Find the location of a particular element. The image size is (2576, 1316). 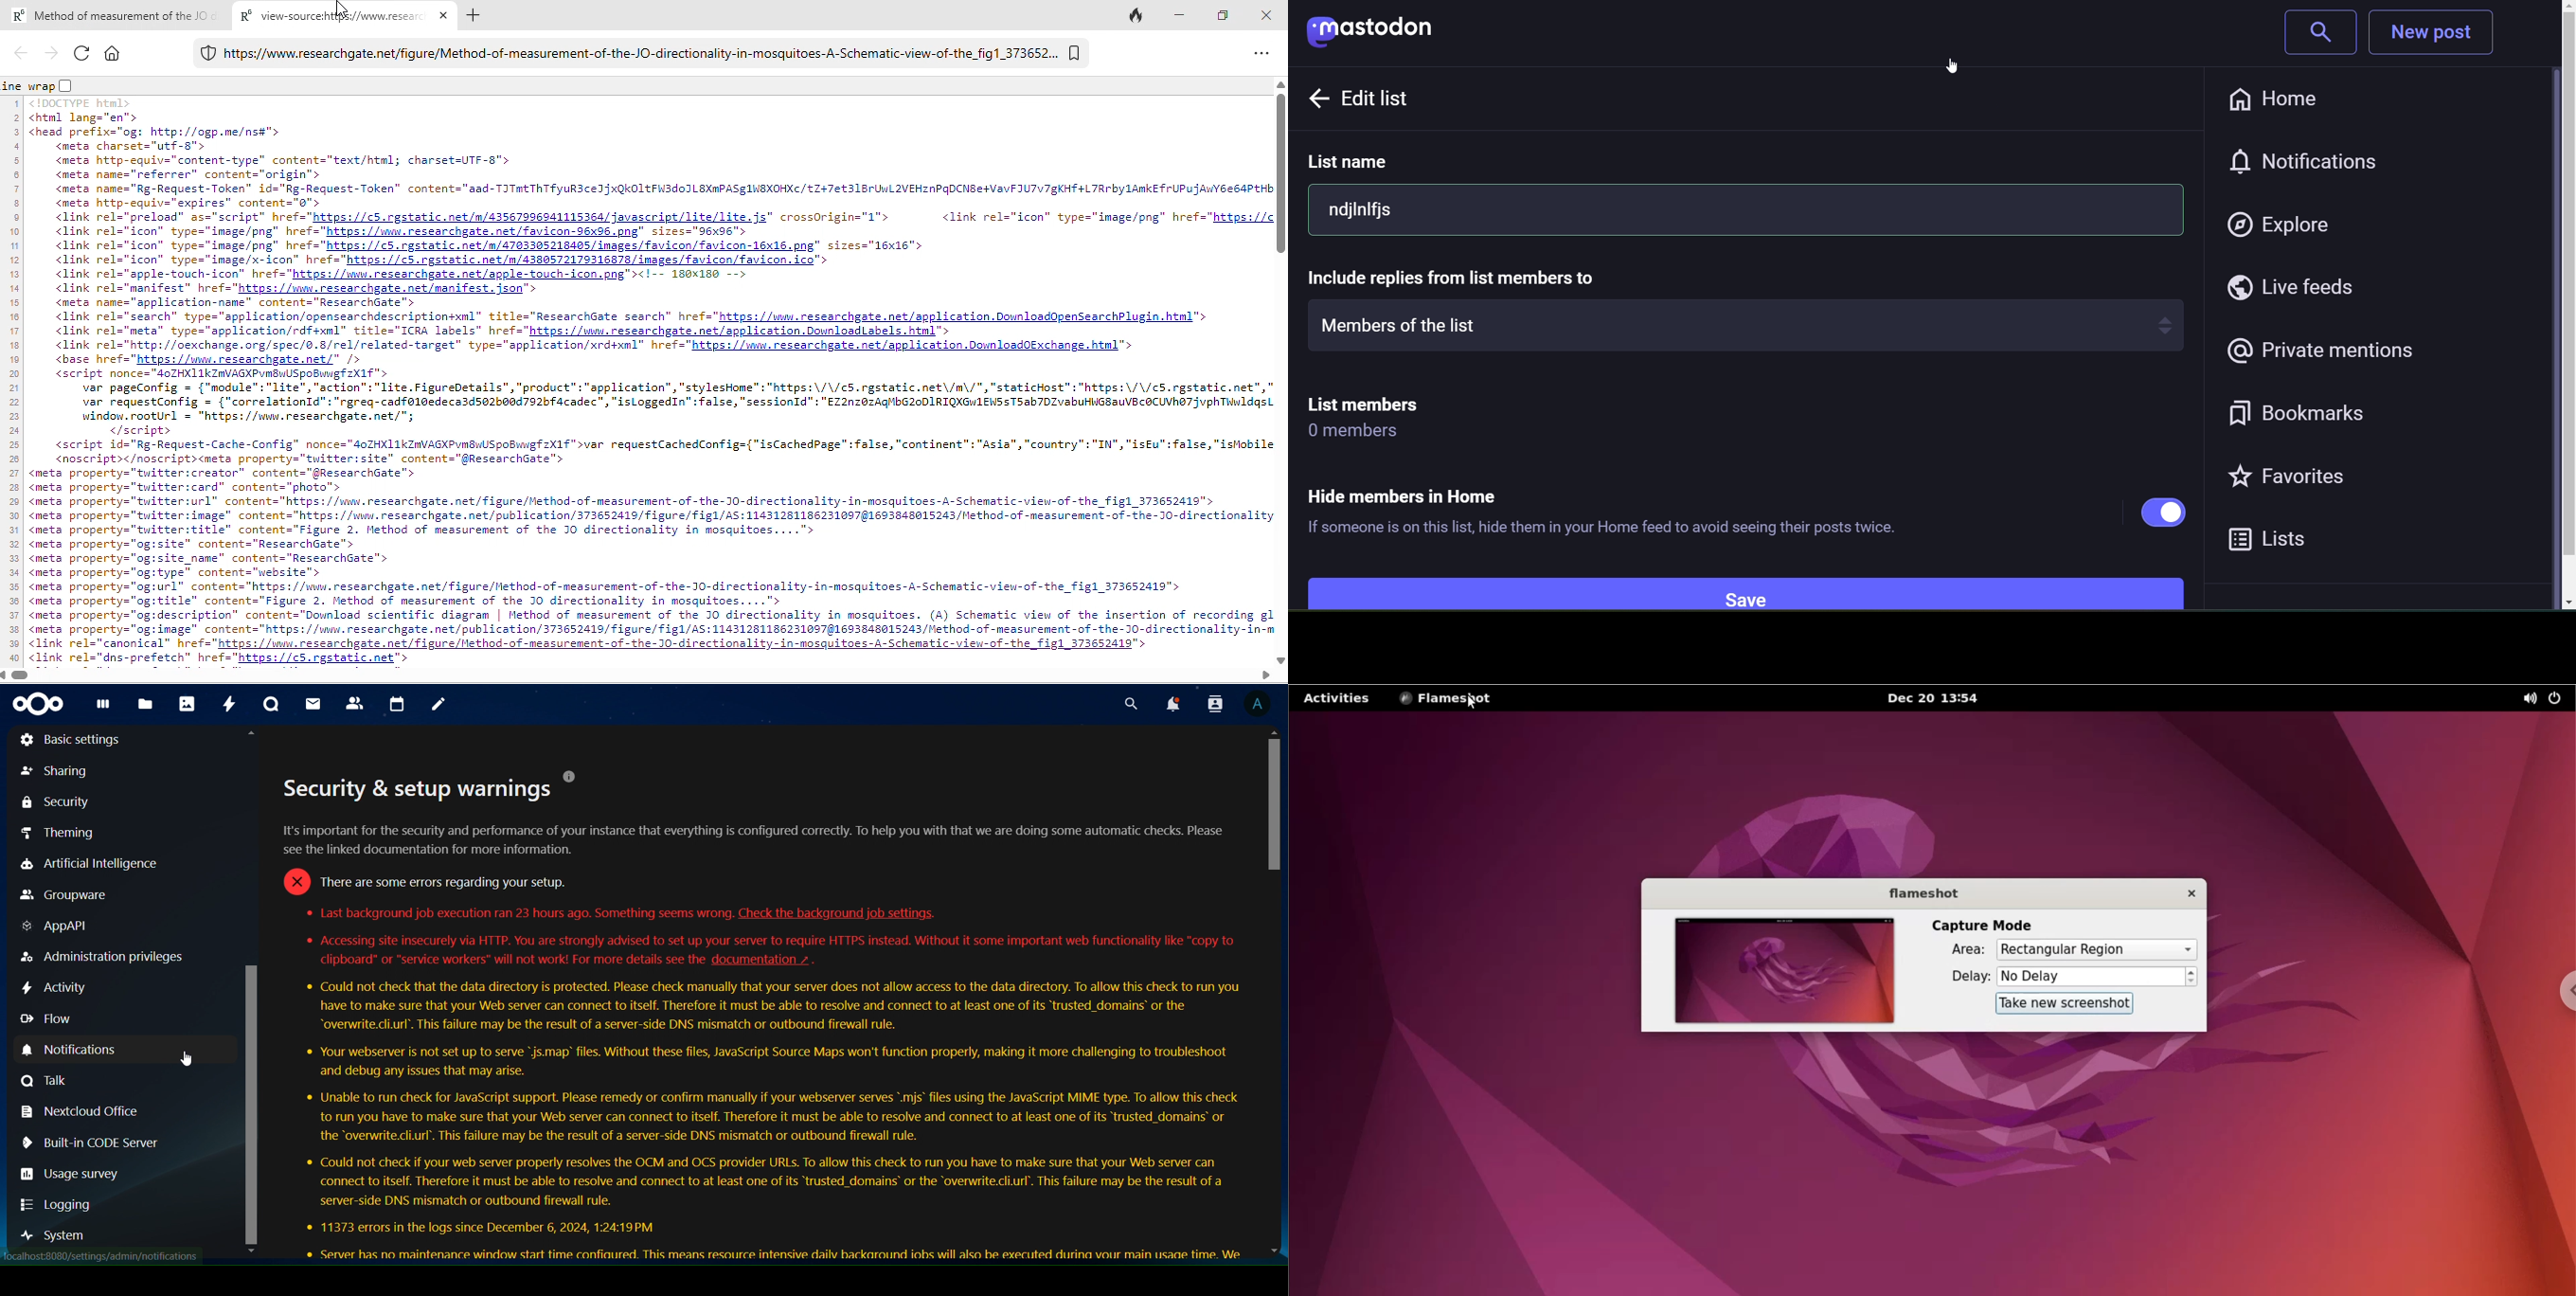

activity is located at coordinates (56, 987).